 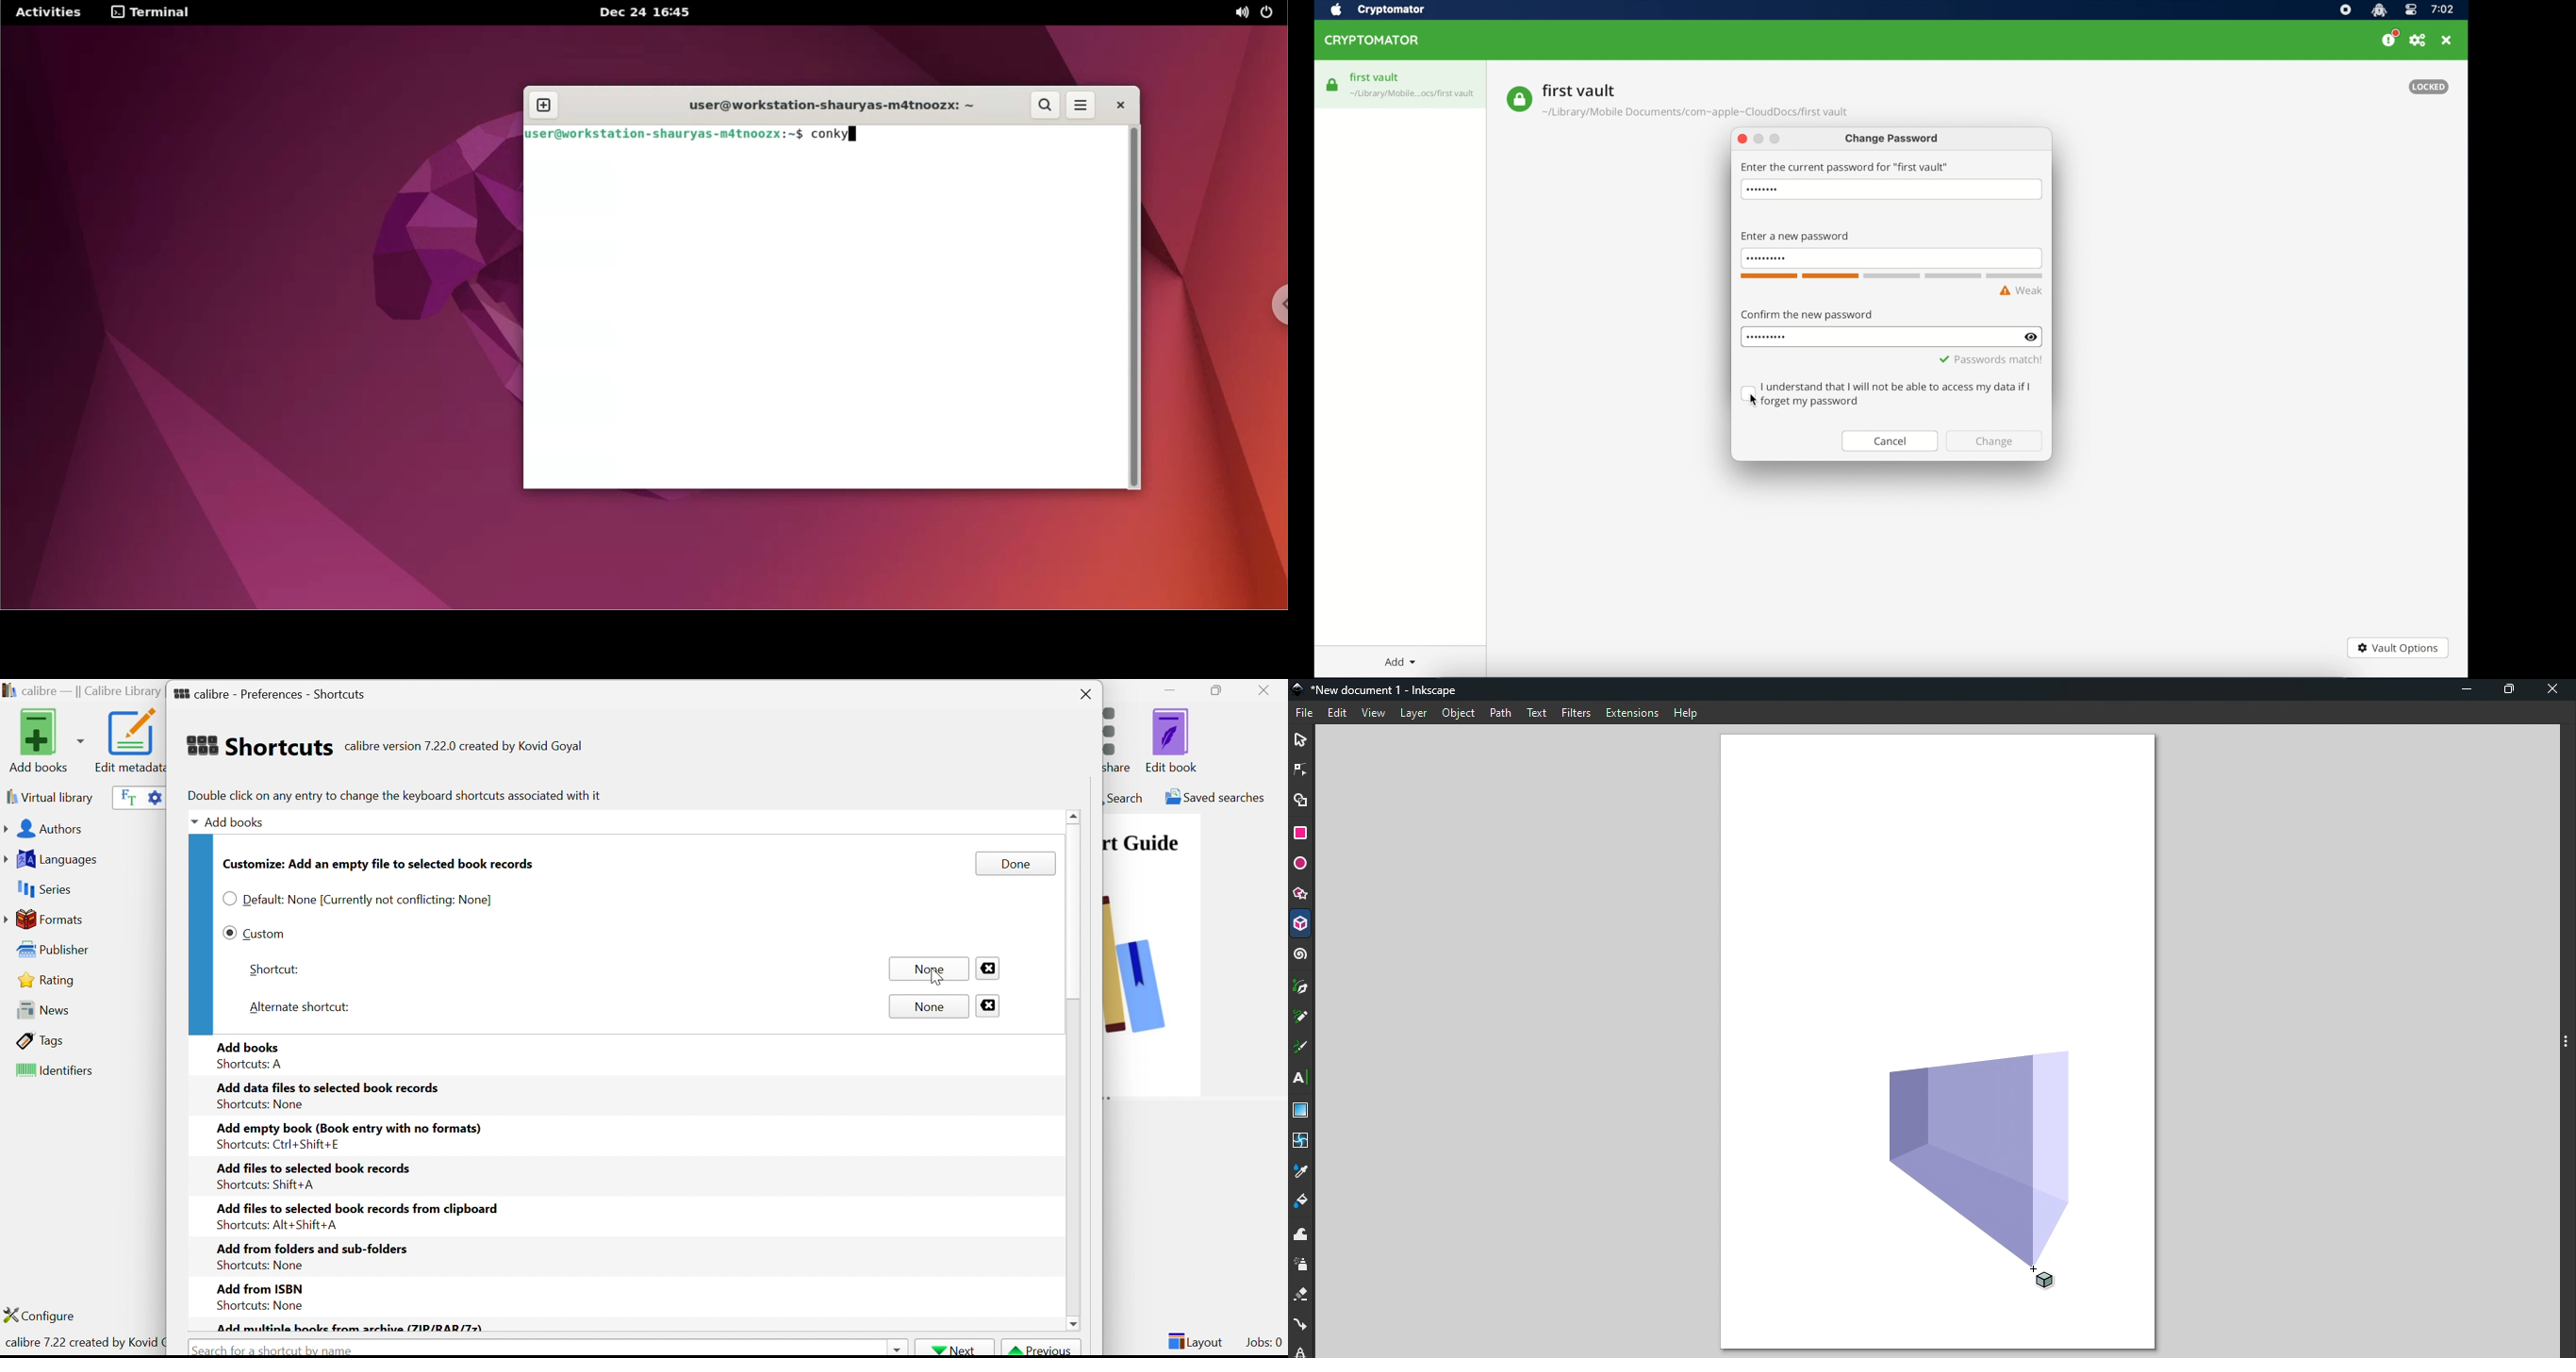 I want to click on Scroll Bar, so click(x=1074, y=932).